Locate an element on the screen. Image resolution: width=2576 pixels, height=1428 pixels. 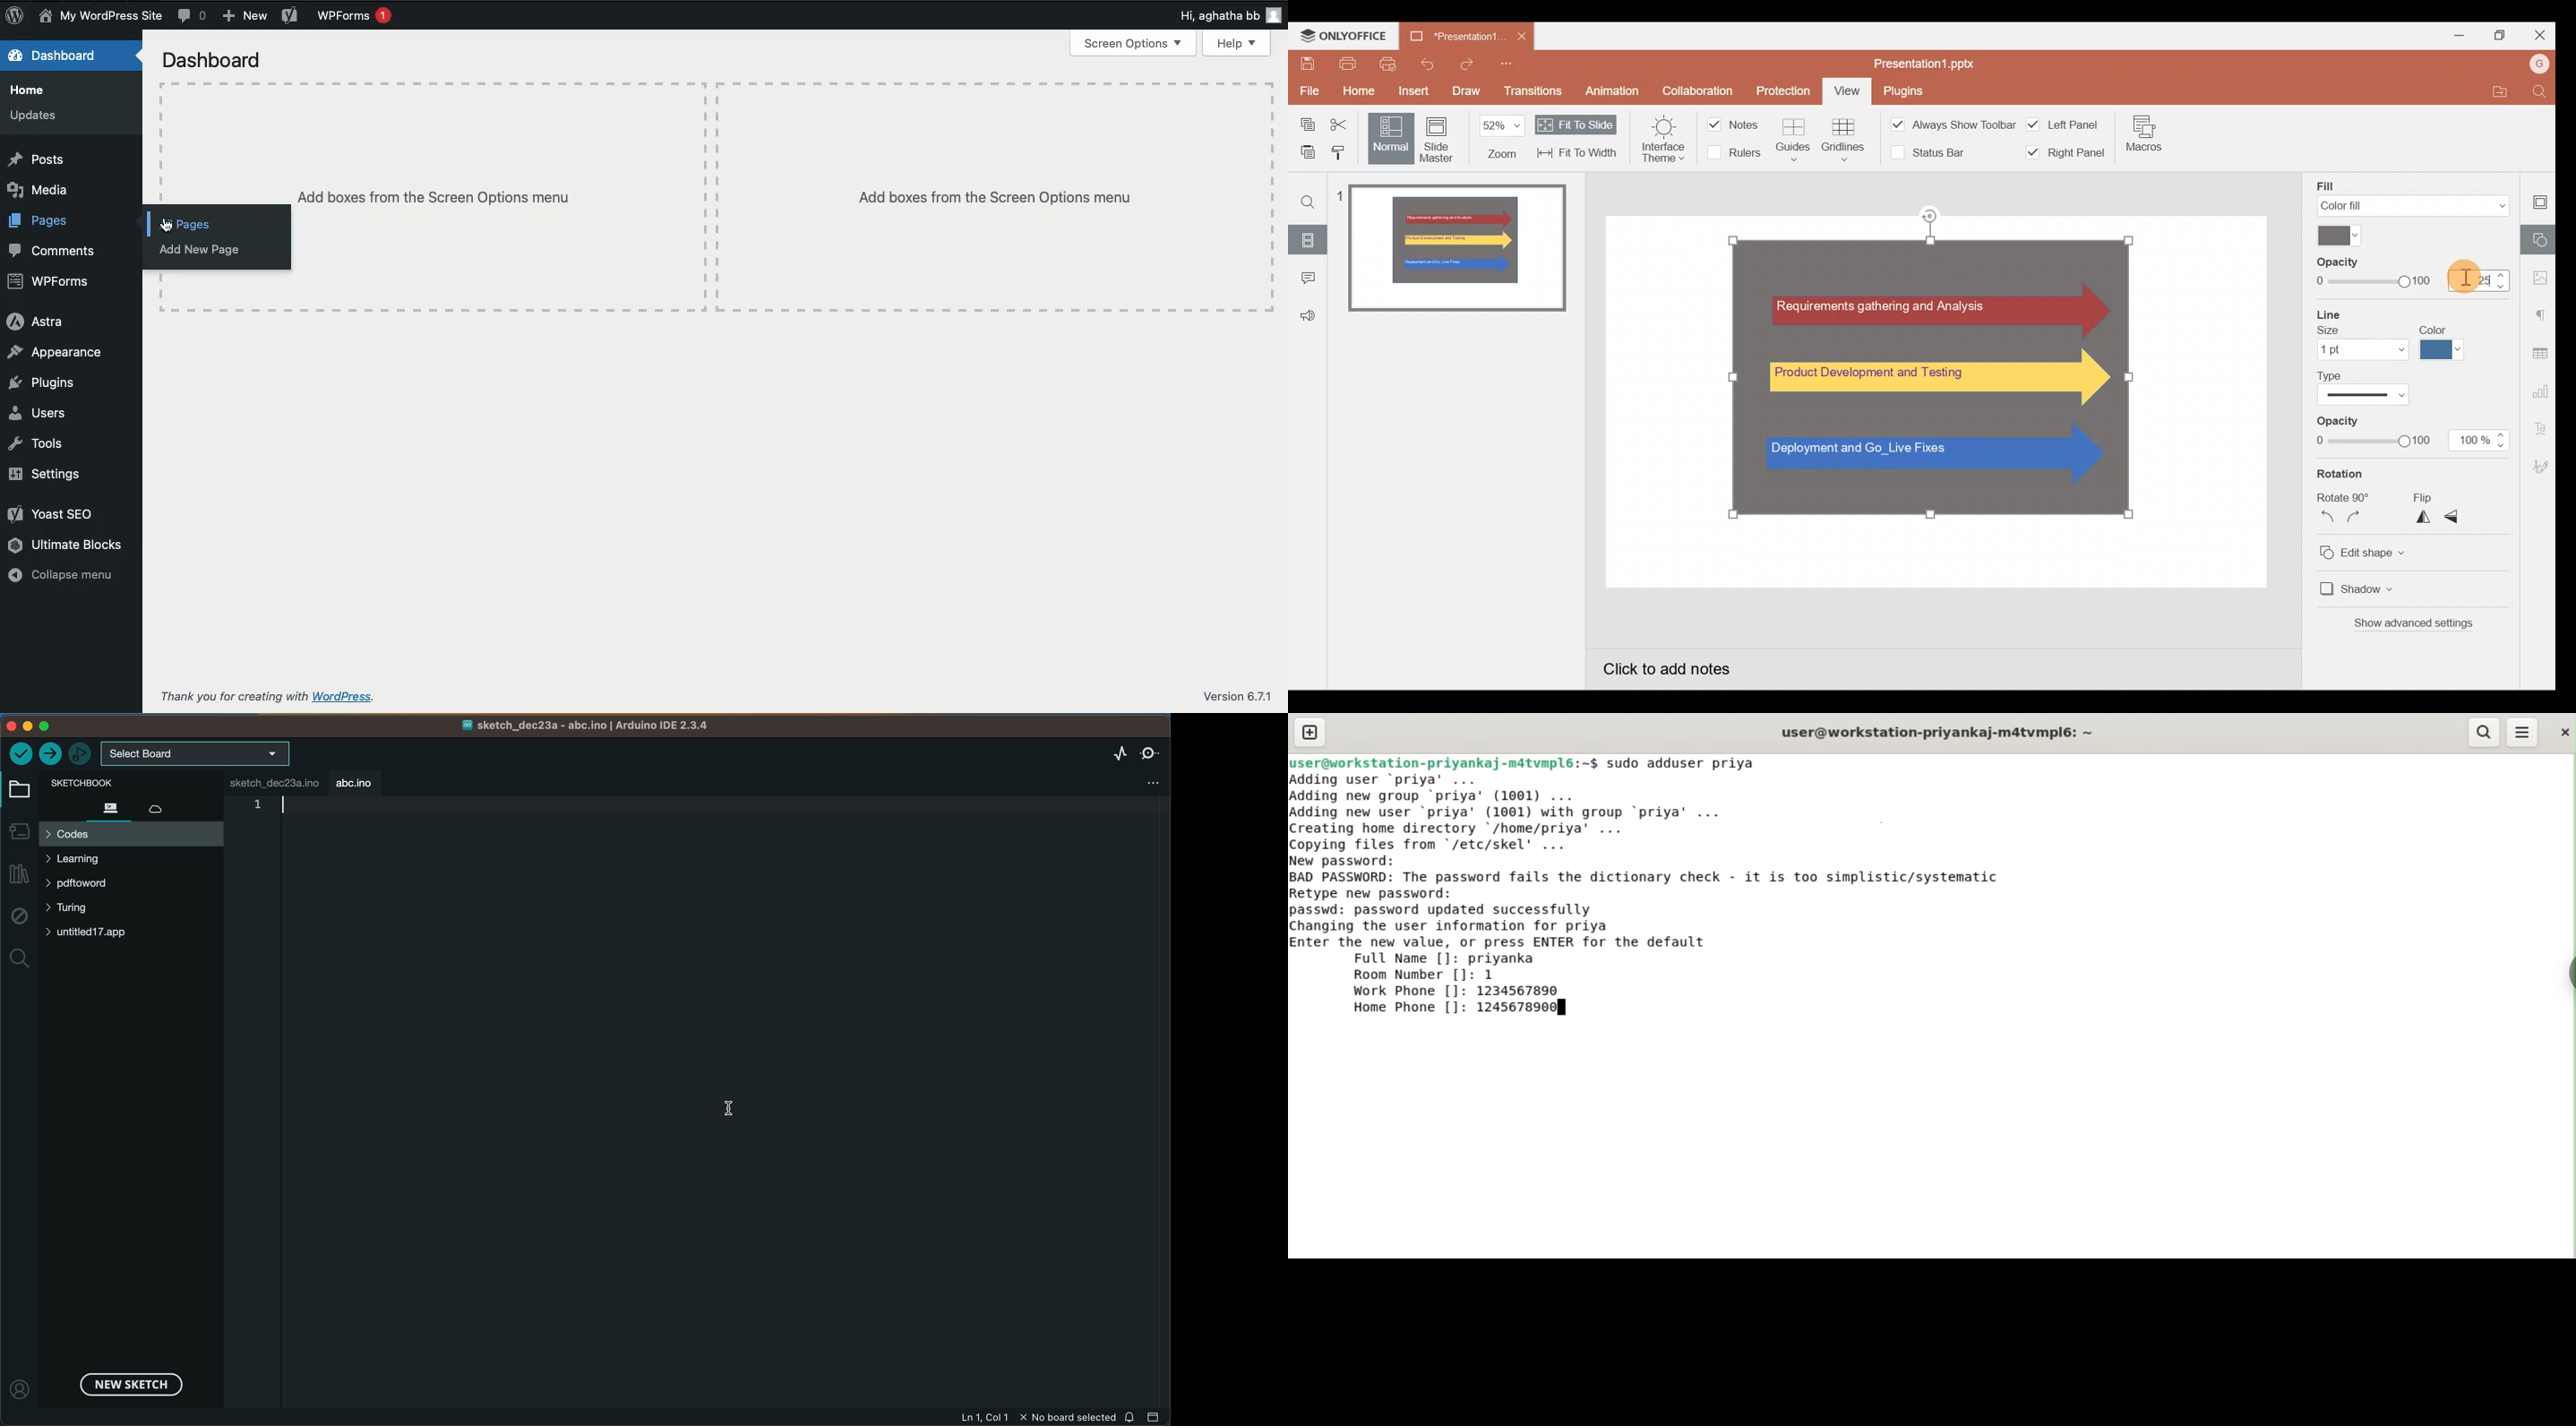
debugger is located at coordinates (81, 753).